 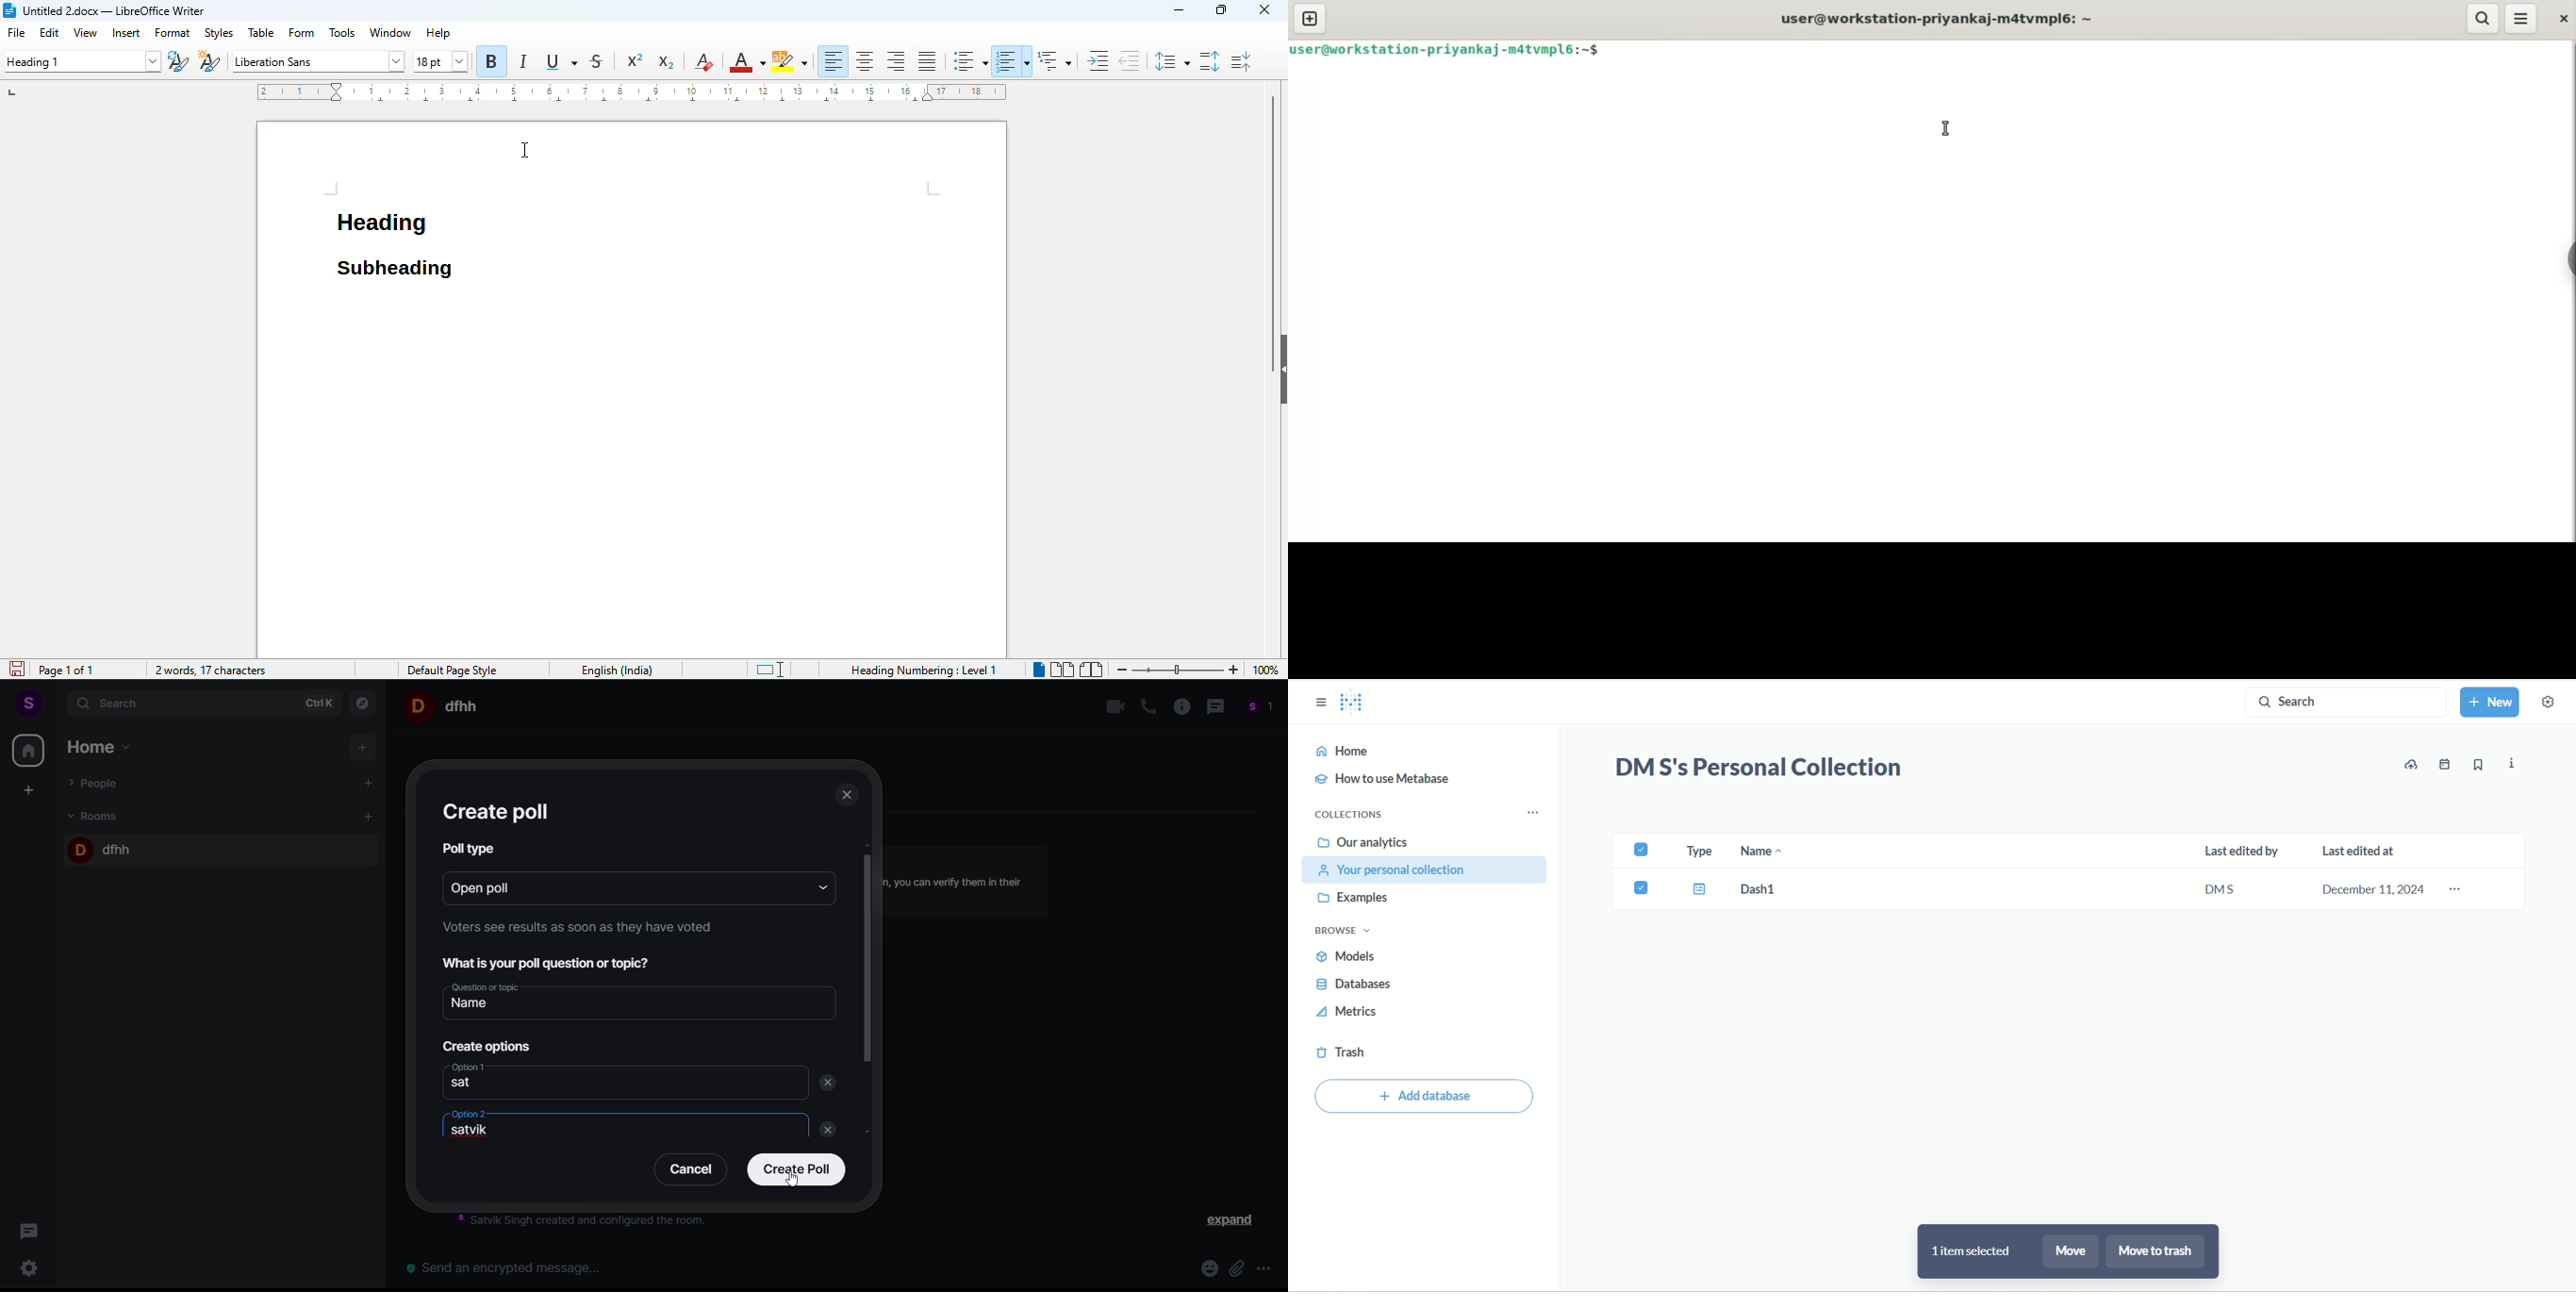 What do you see at coordinates (445, 705) in the screenshot?
I see `room name` at bounding box center [445, 705].